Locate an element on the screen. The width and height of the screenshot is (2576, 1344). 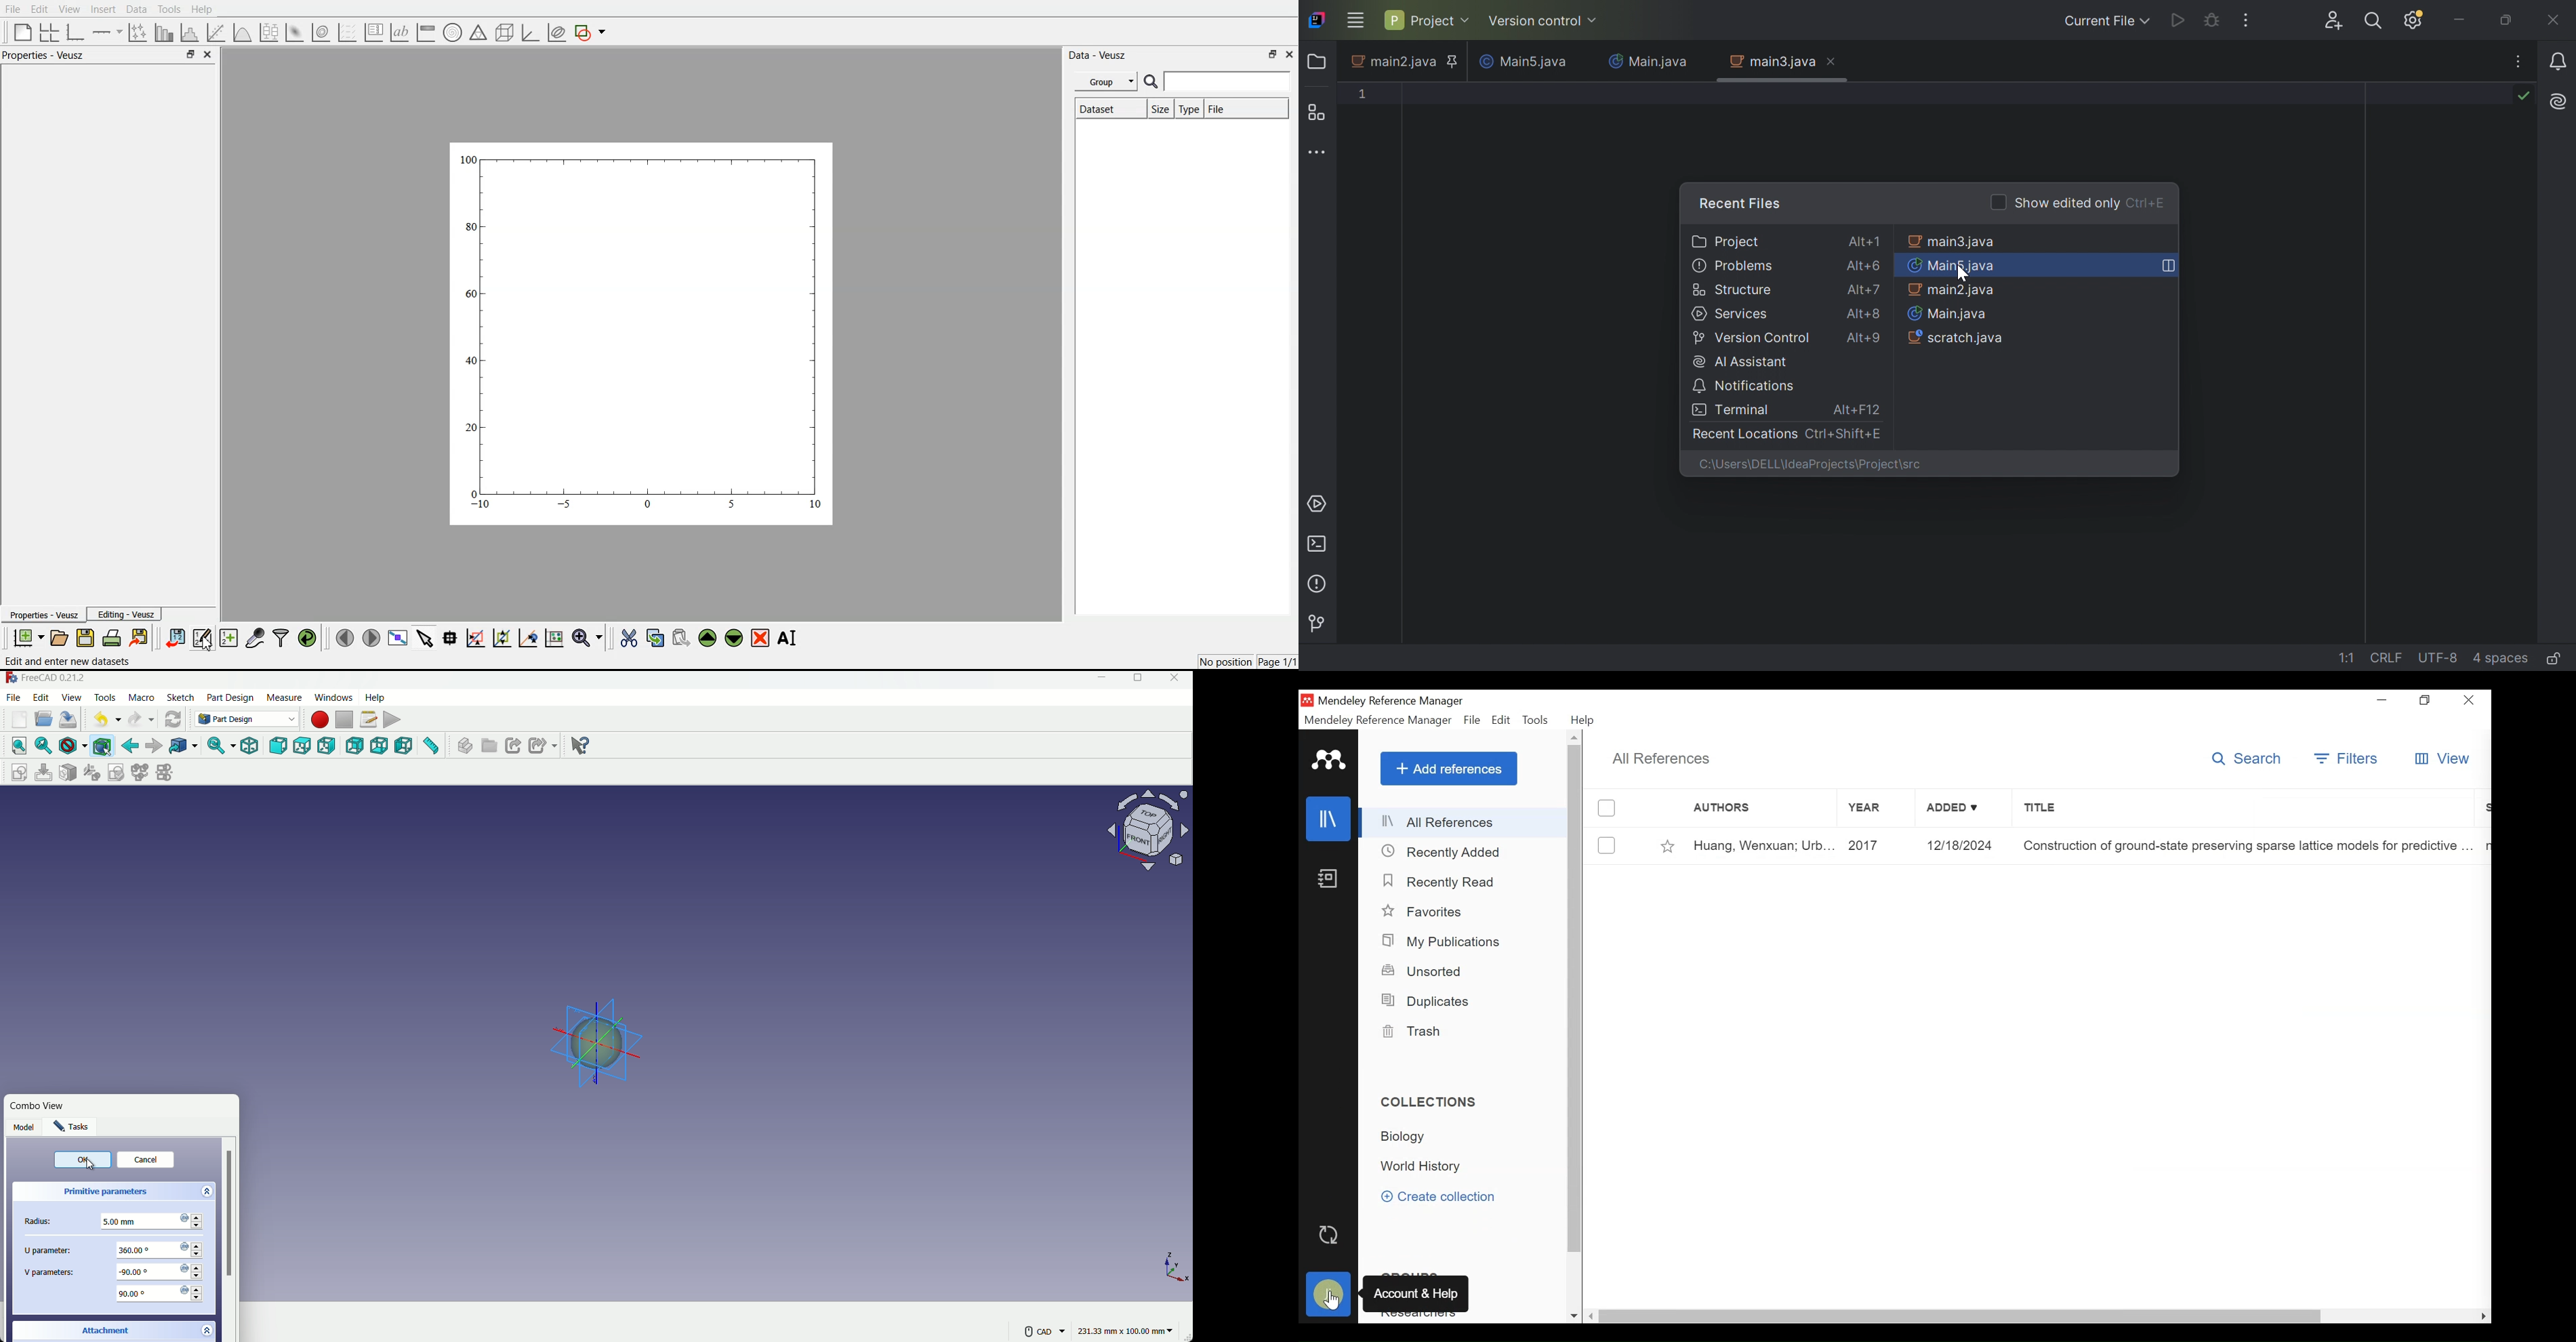
blank page is located at coordinates (20, 31).